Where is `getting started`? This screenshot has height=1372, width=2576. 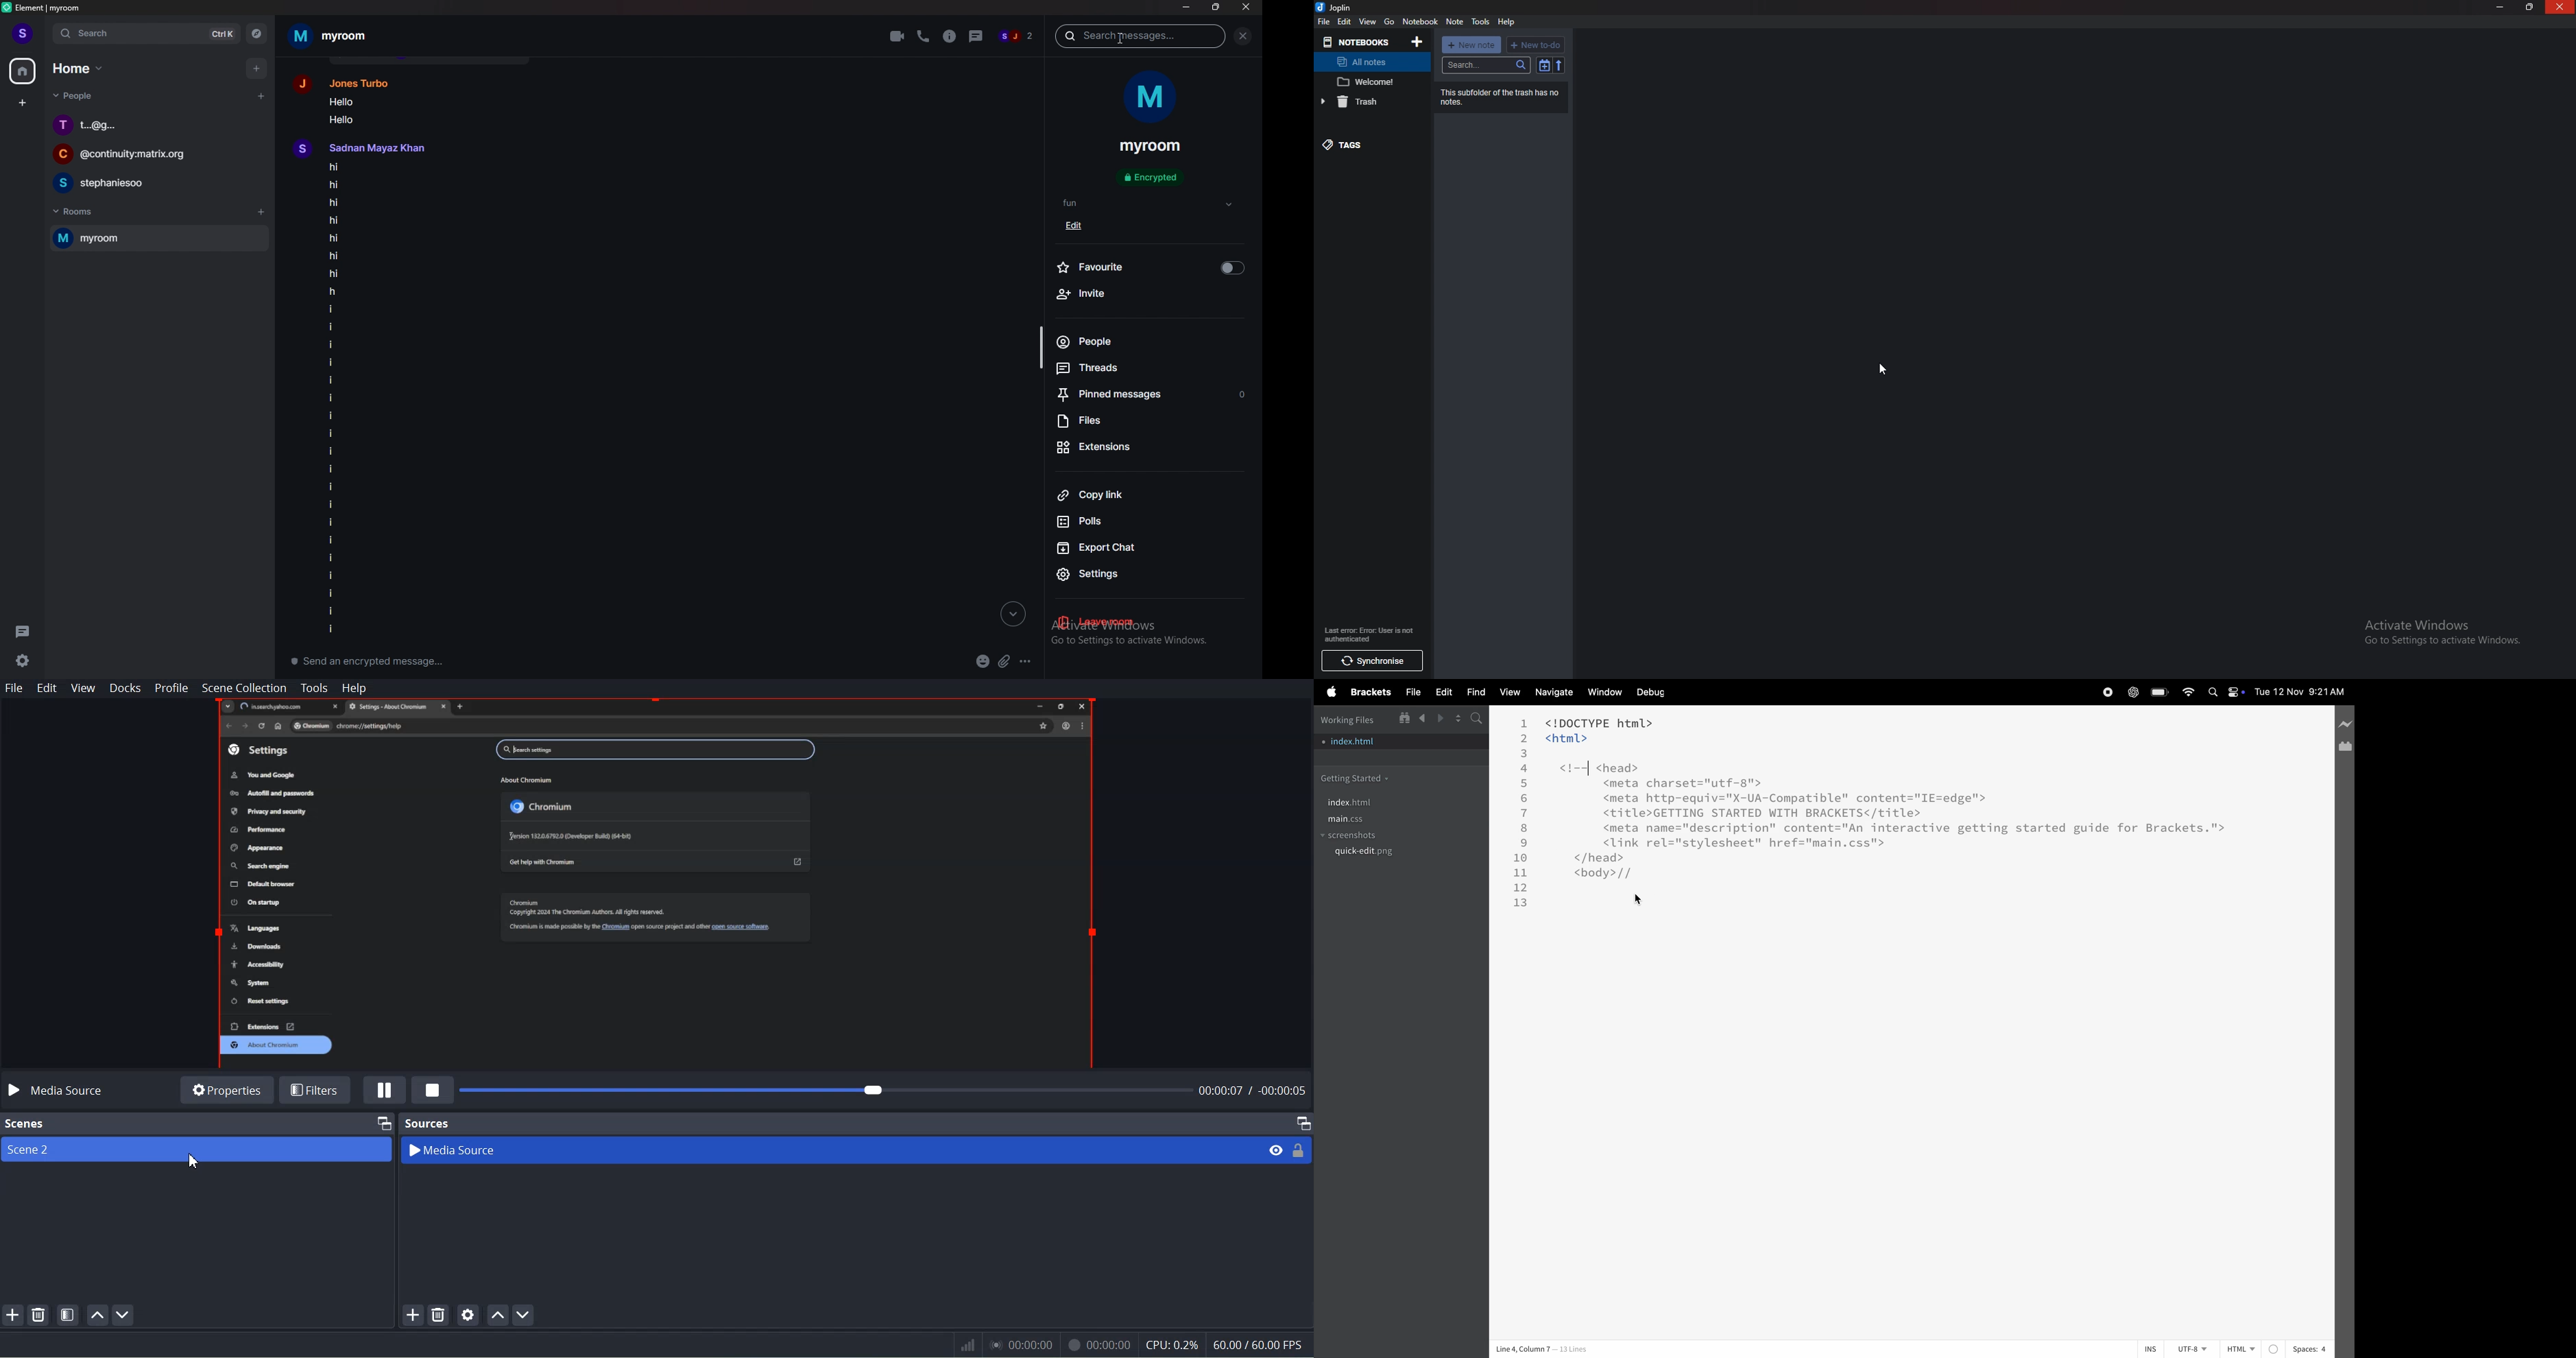
getting started is located at coordinates (1362, 778).